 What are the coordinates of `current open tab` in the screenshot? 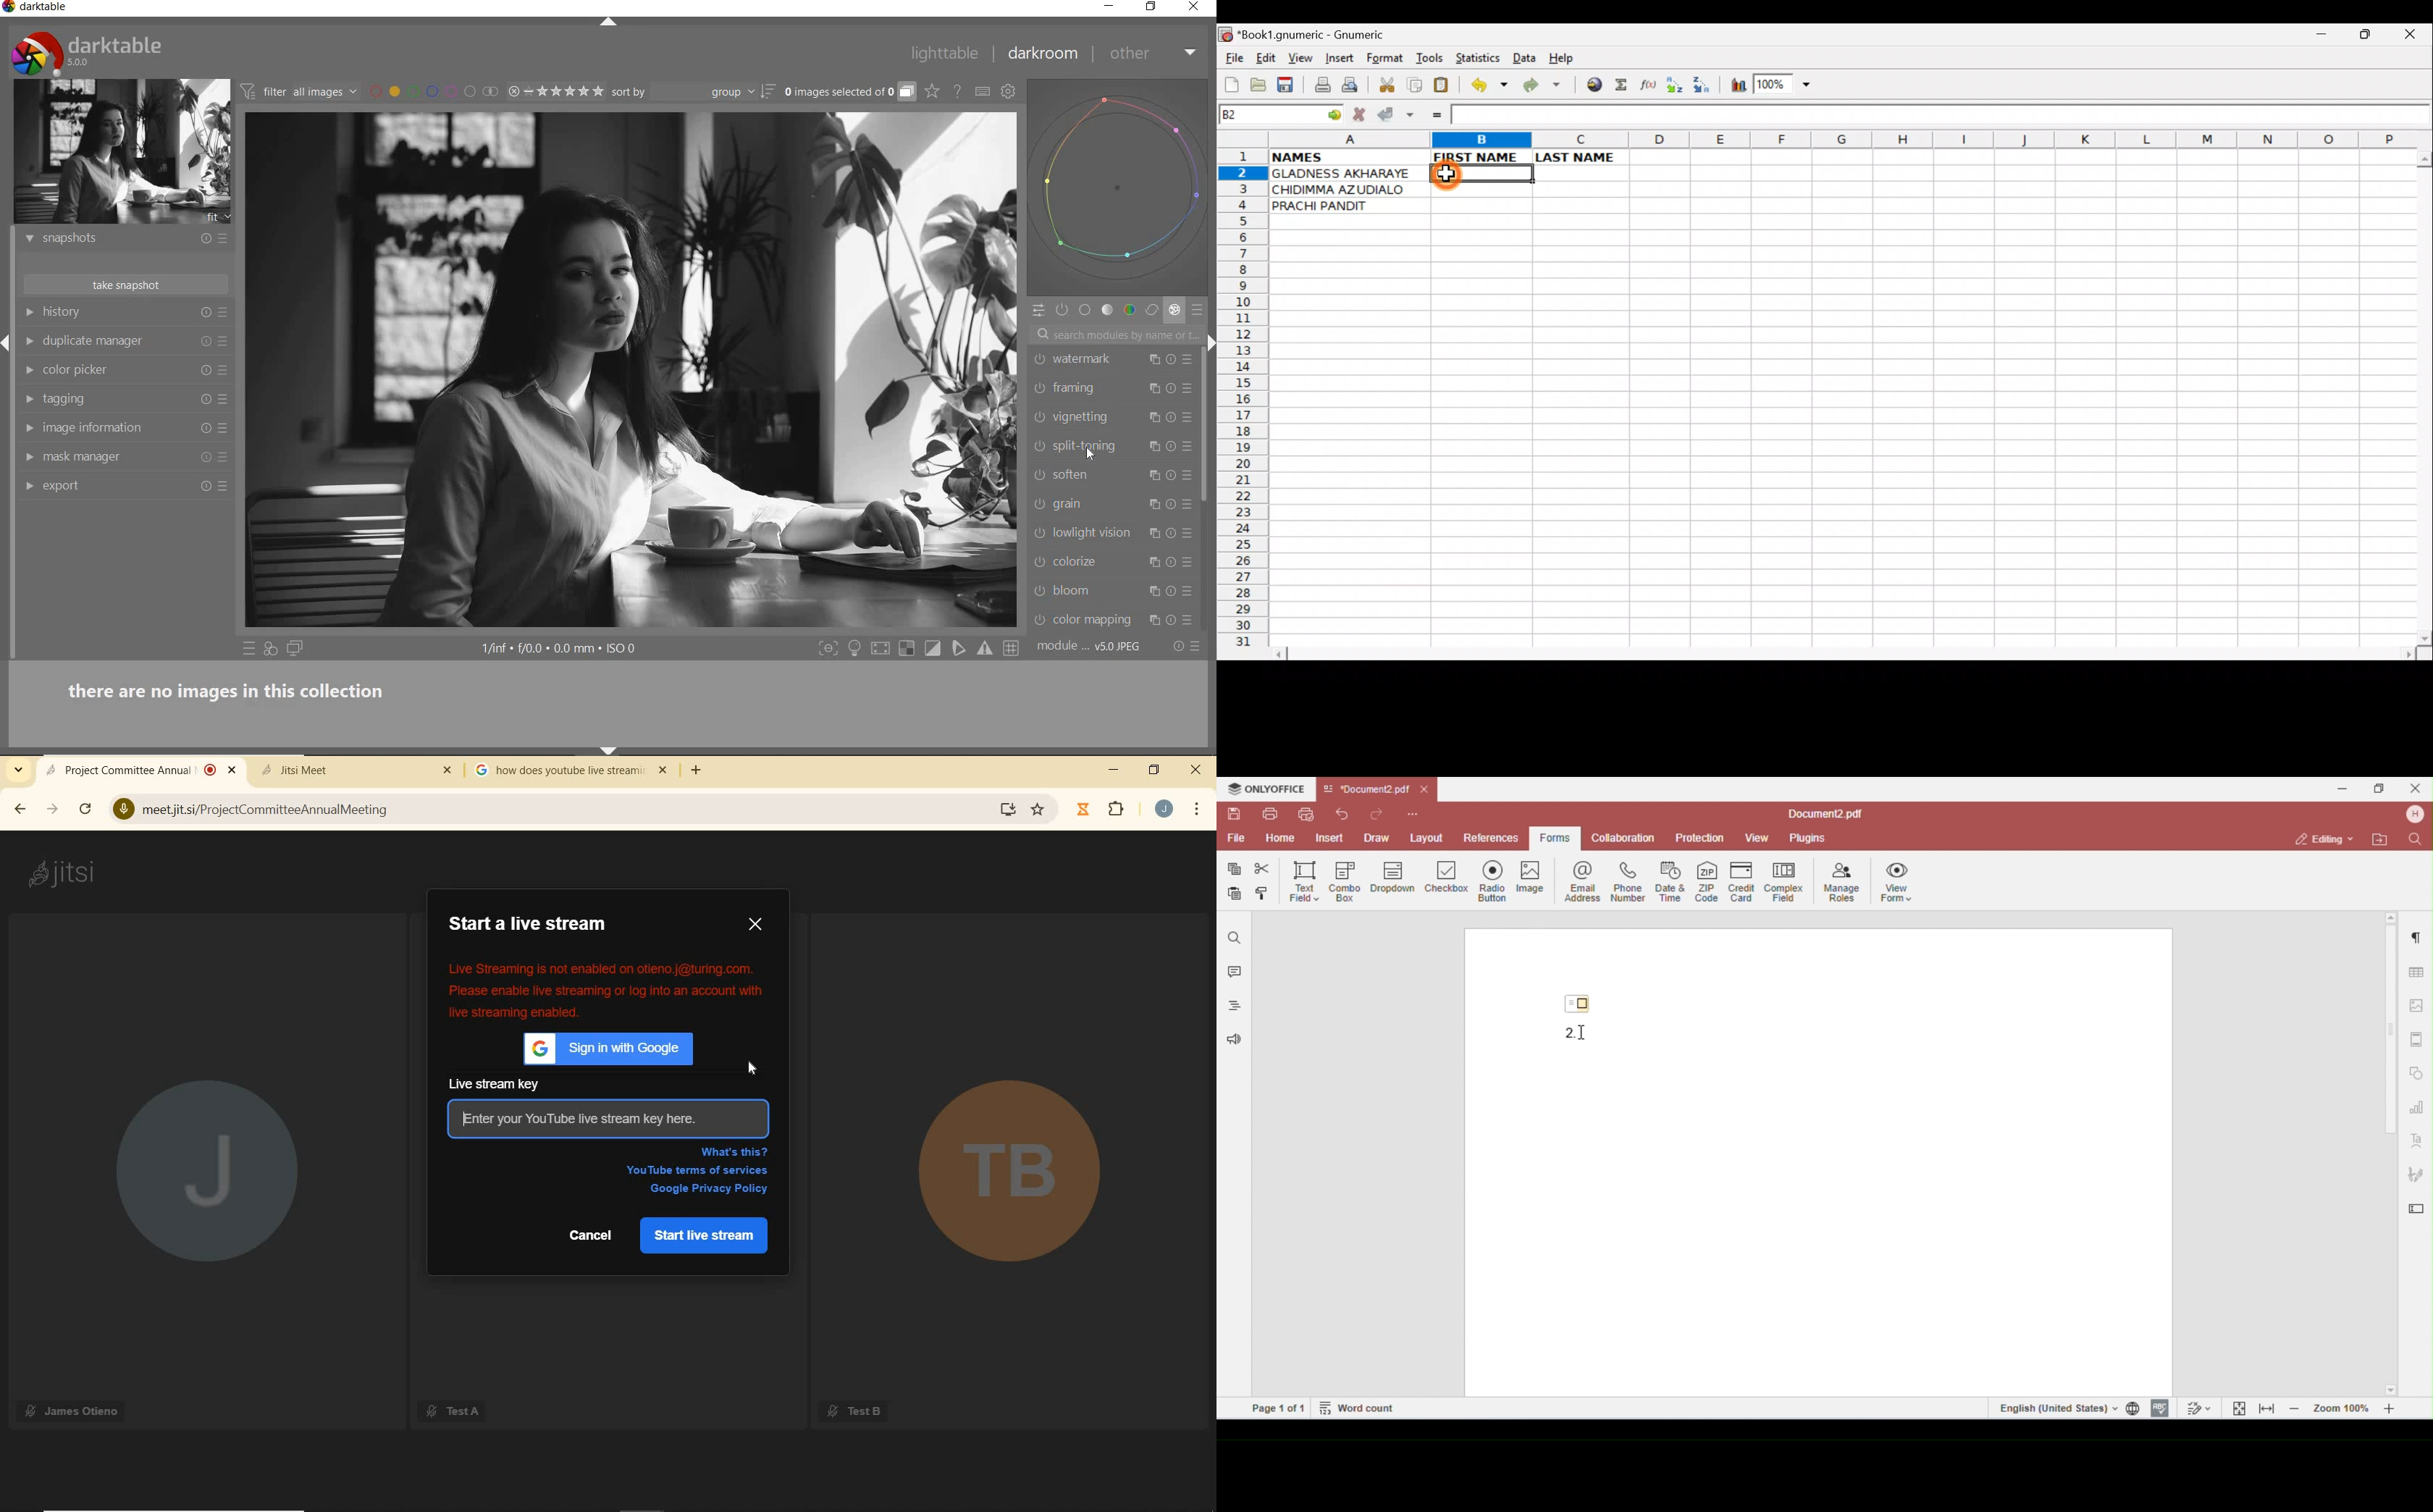 It's located at (127, 770).